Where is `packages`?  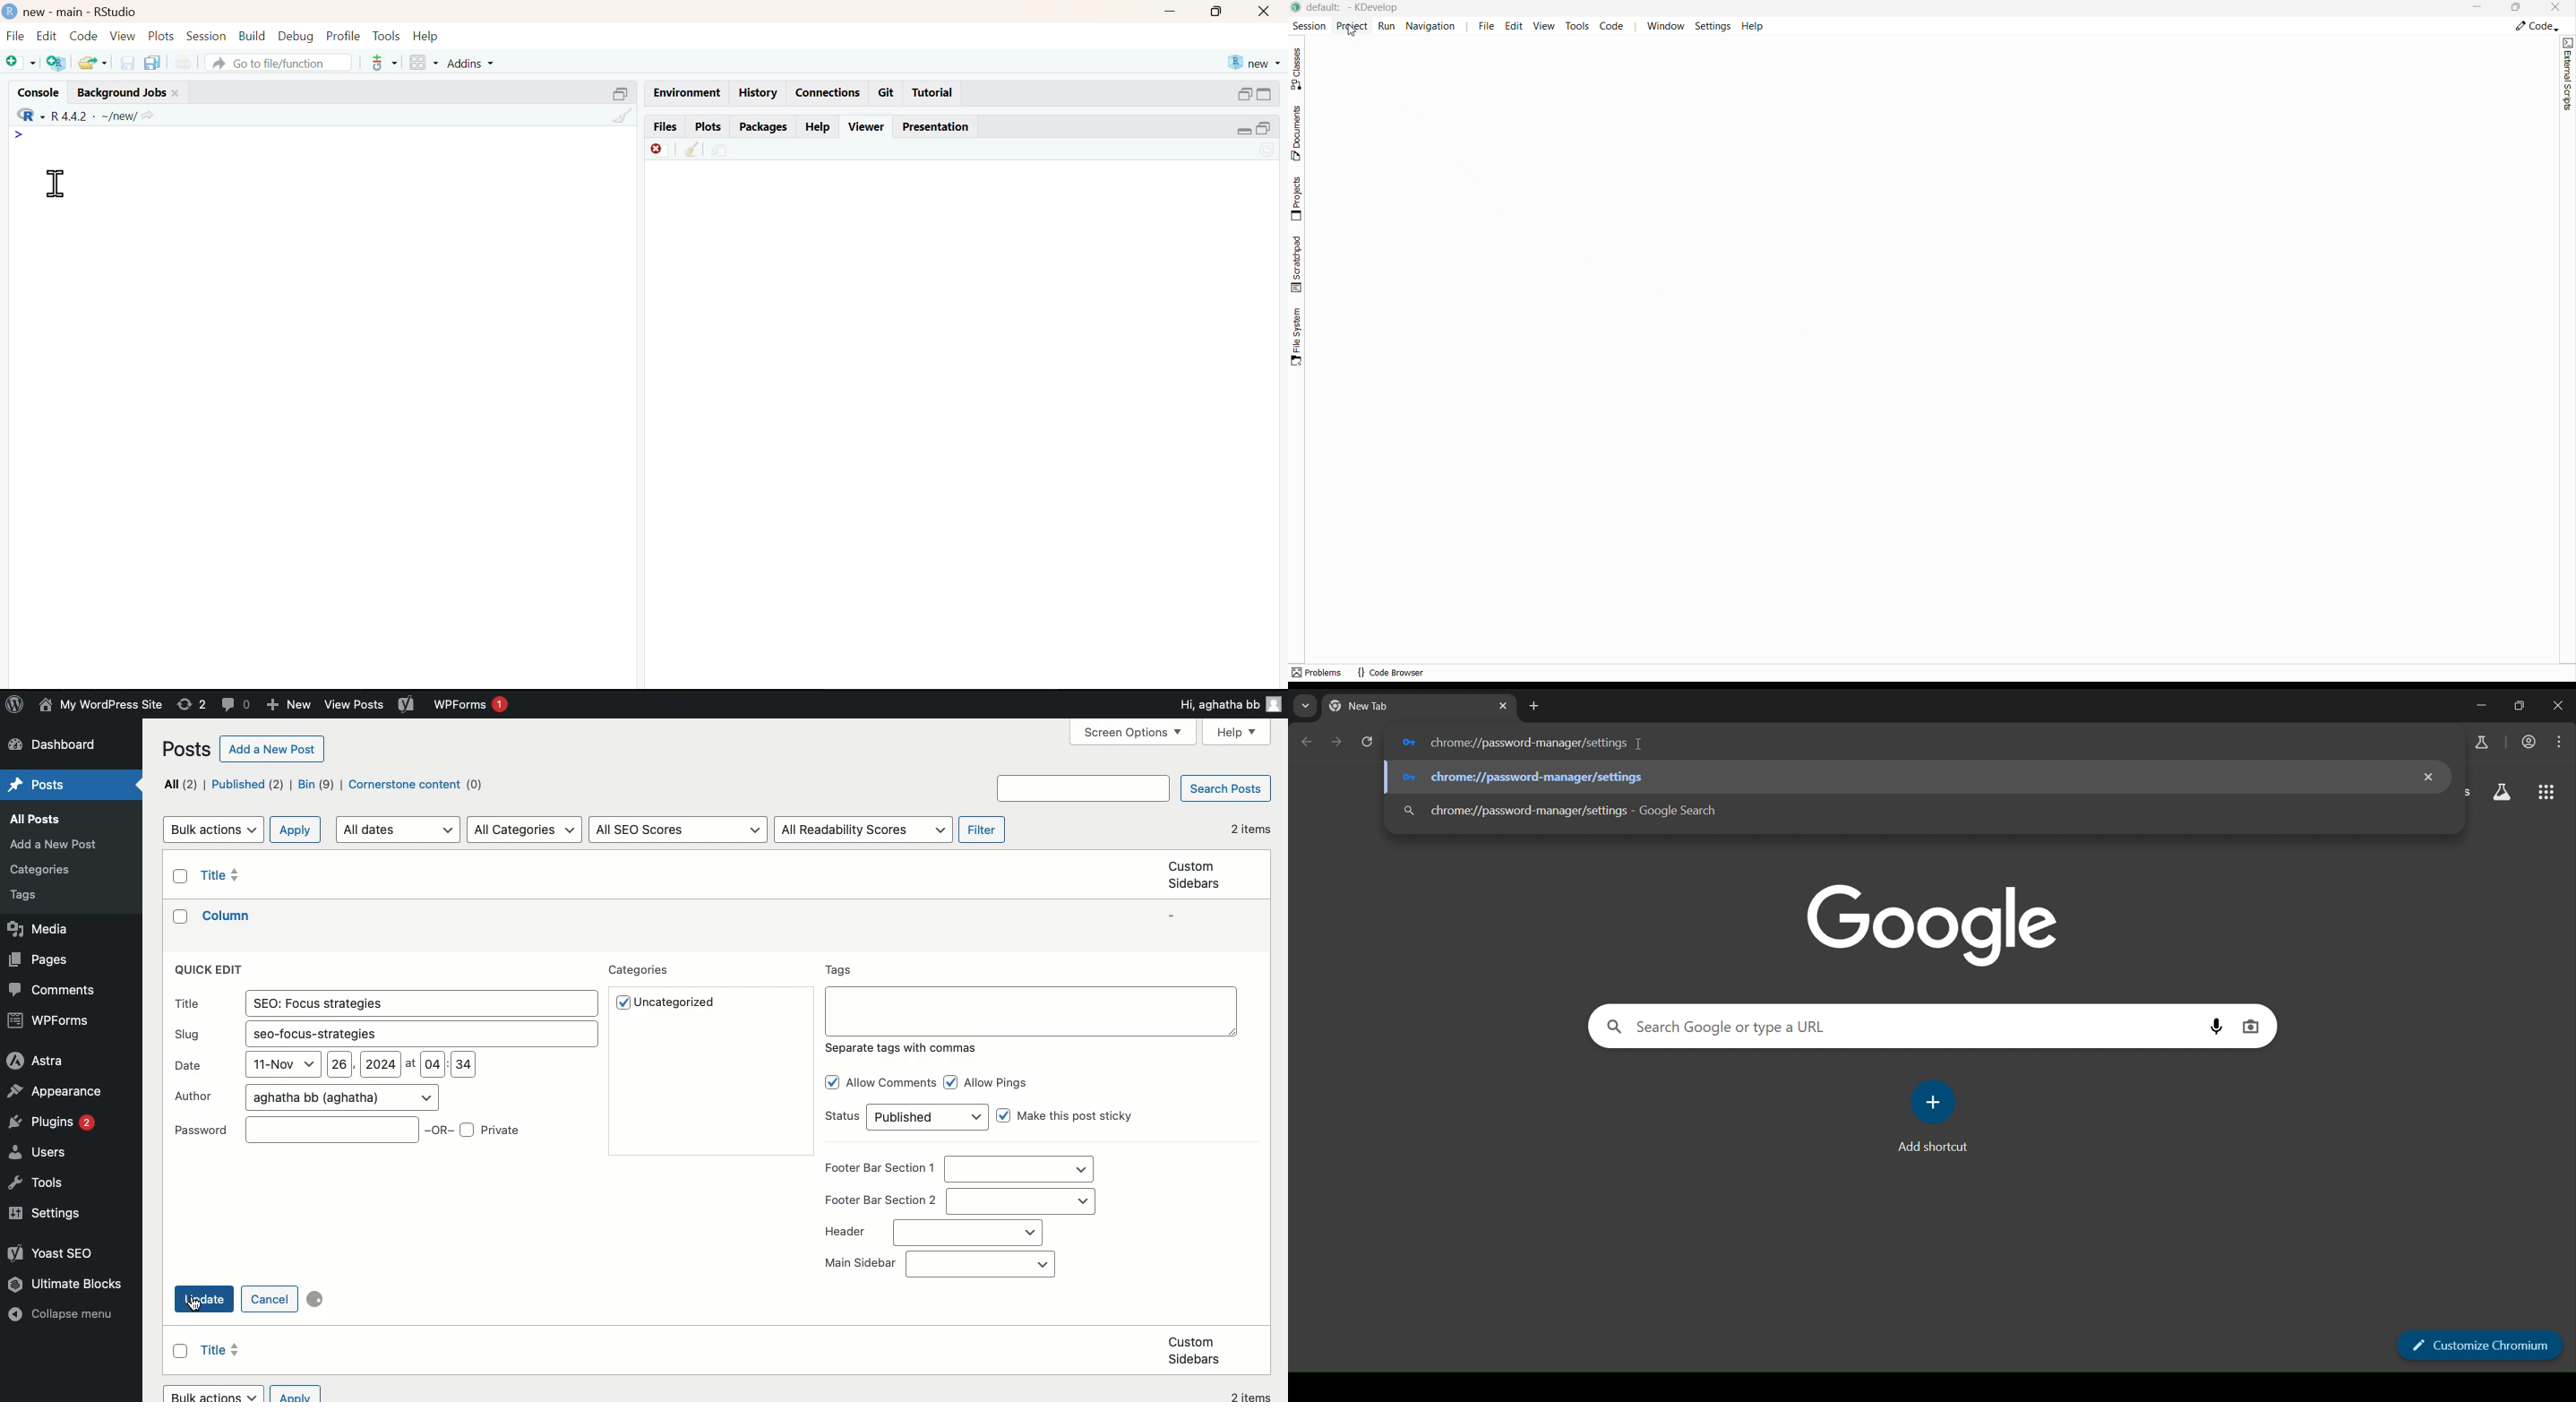 packages is located at coordinates (765, 128).